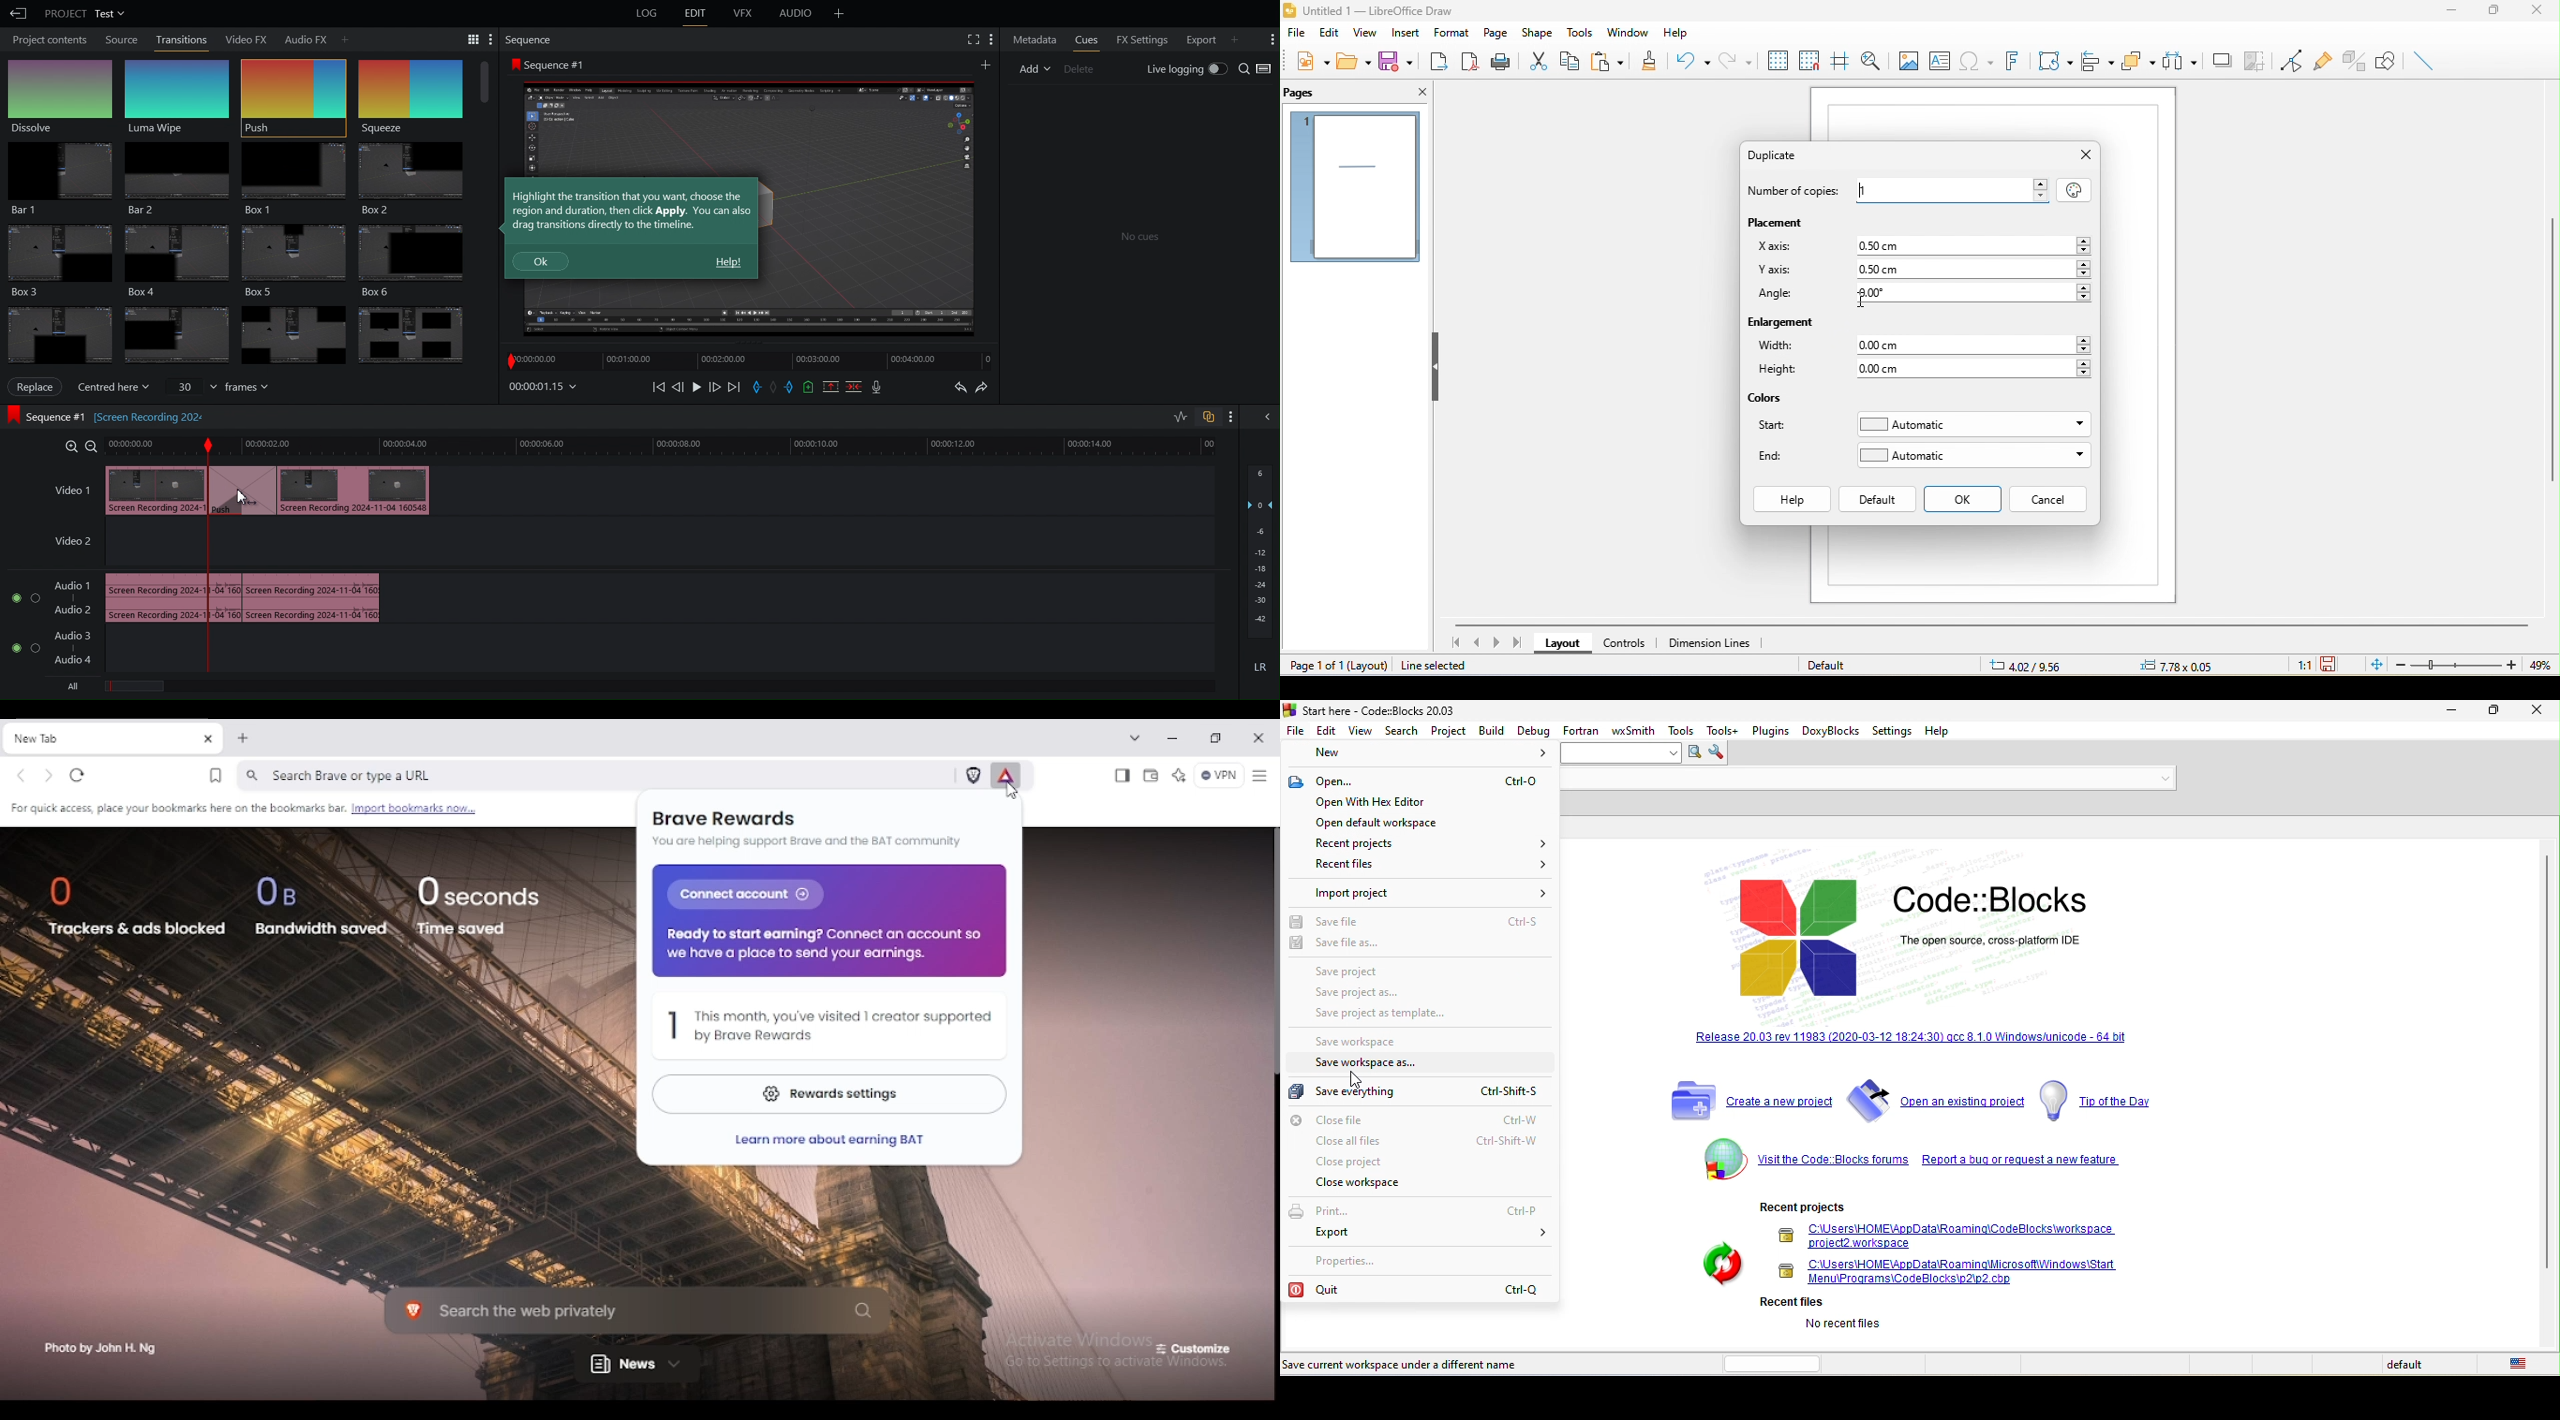 Image resolution: width=2576 pixels, height=1428 pixels. What do you see at coordinates (91, 446) in the screenshot?
I see `zoom out` at bounding box center [91, 446].